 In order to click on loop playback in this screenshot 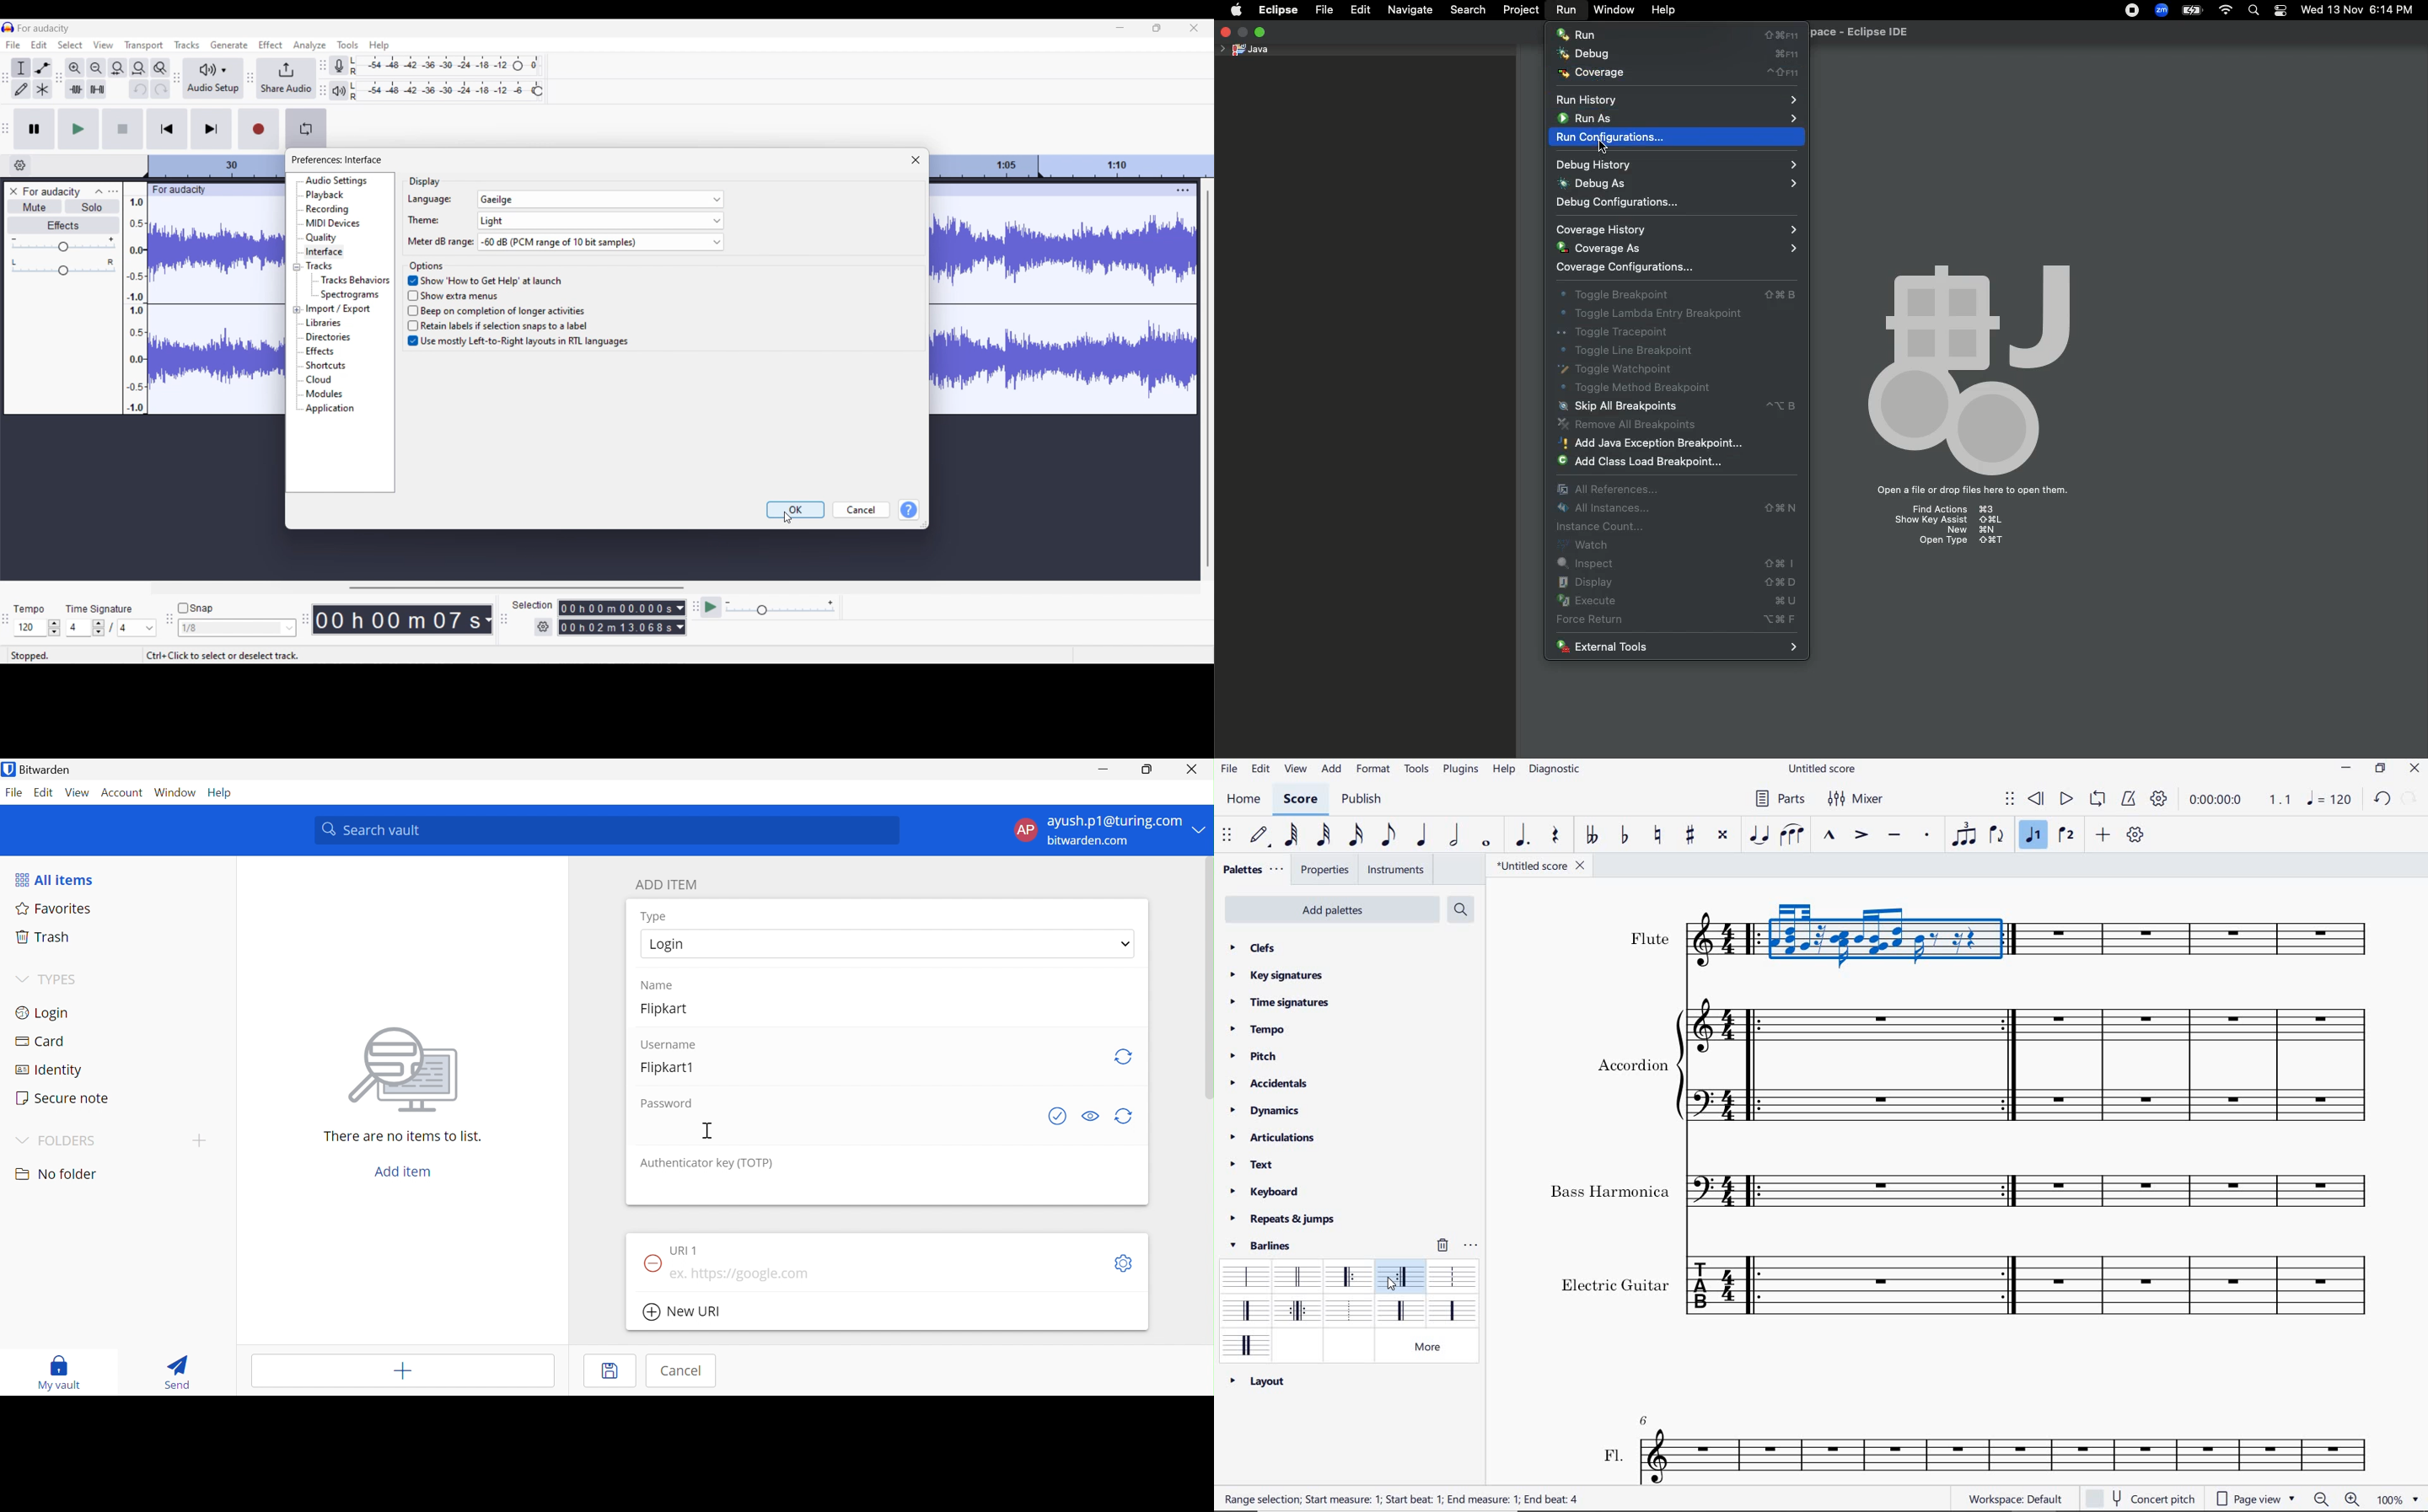, I will do `click(2097, 799)`.